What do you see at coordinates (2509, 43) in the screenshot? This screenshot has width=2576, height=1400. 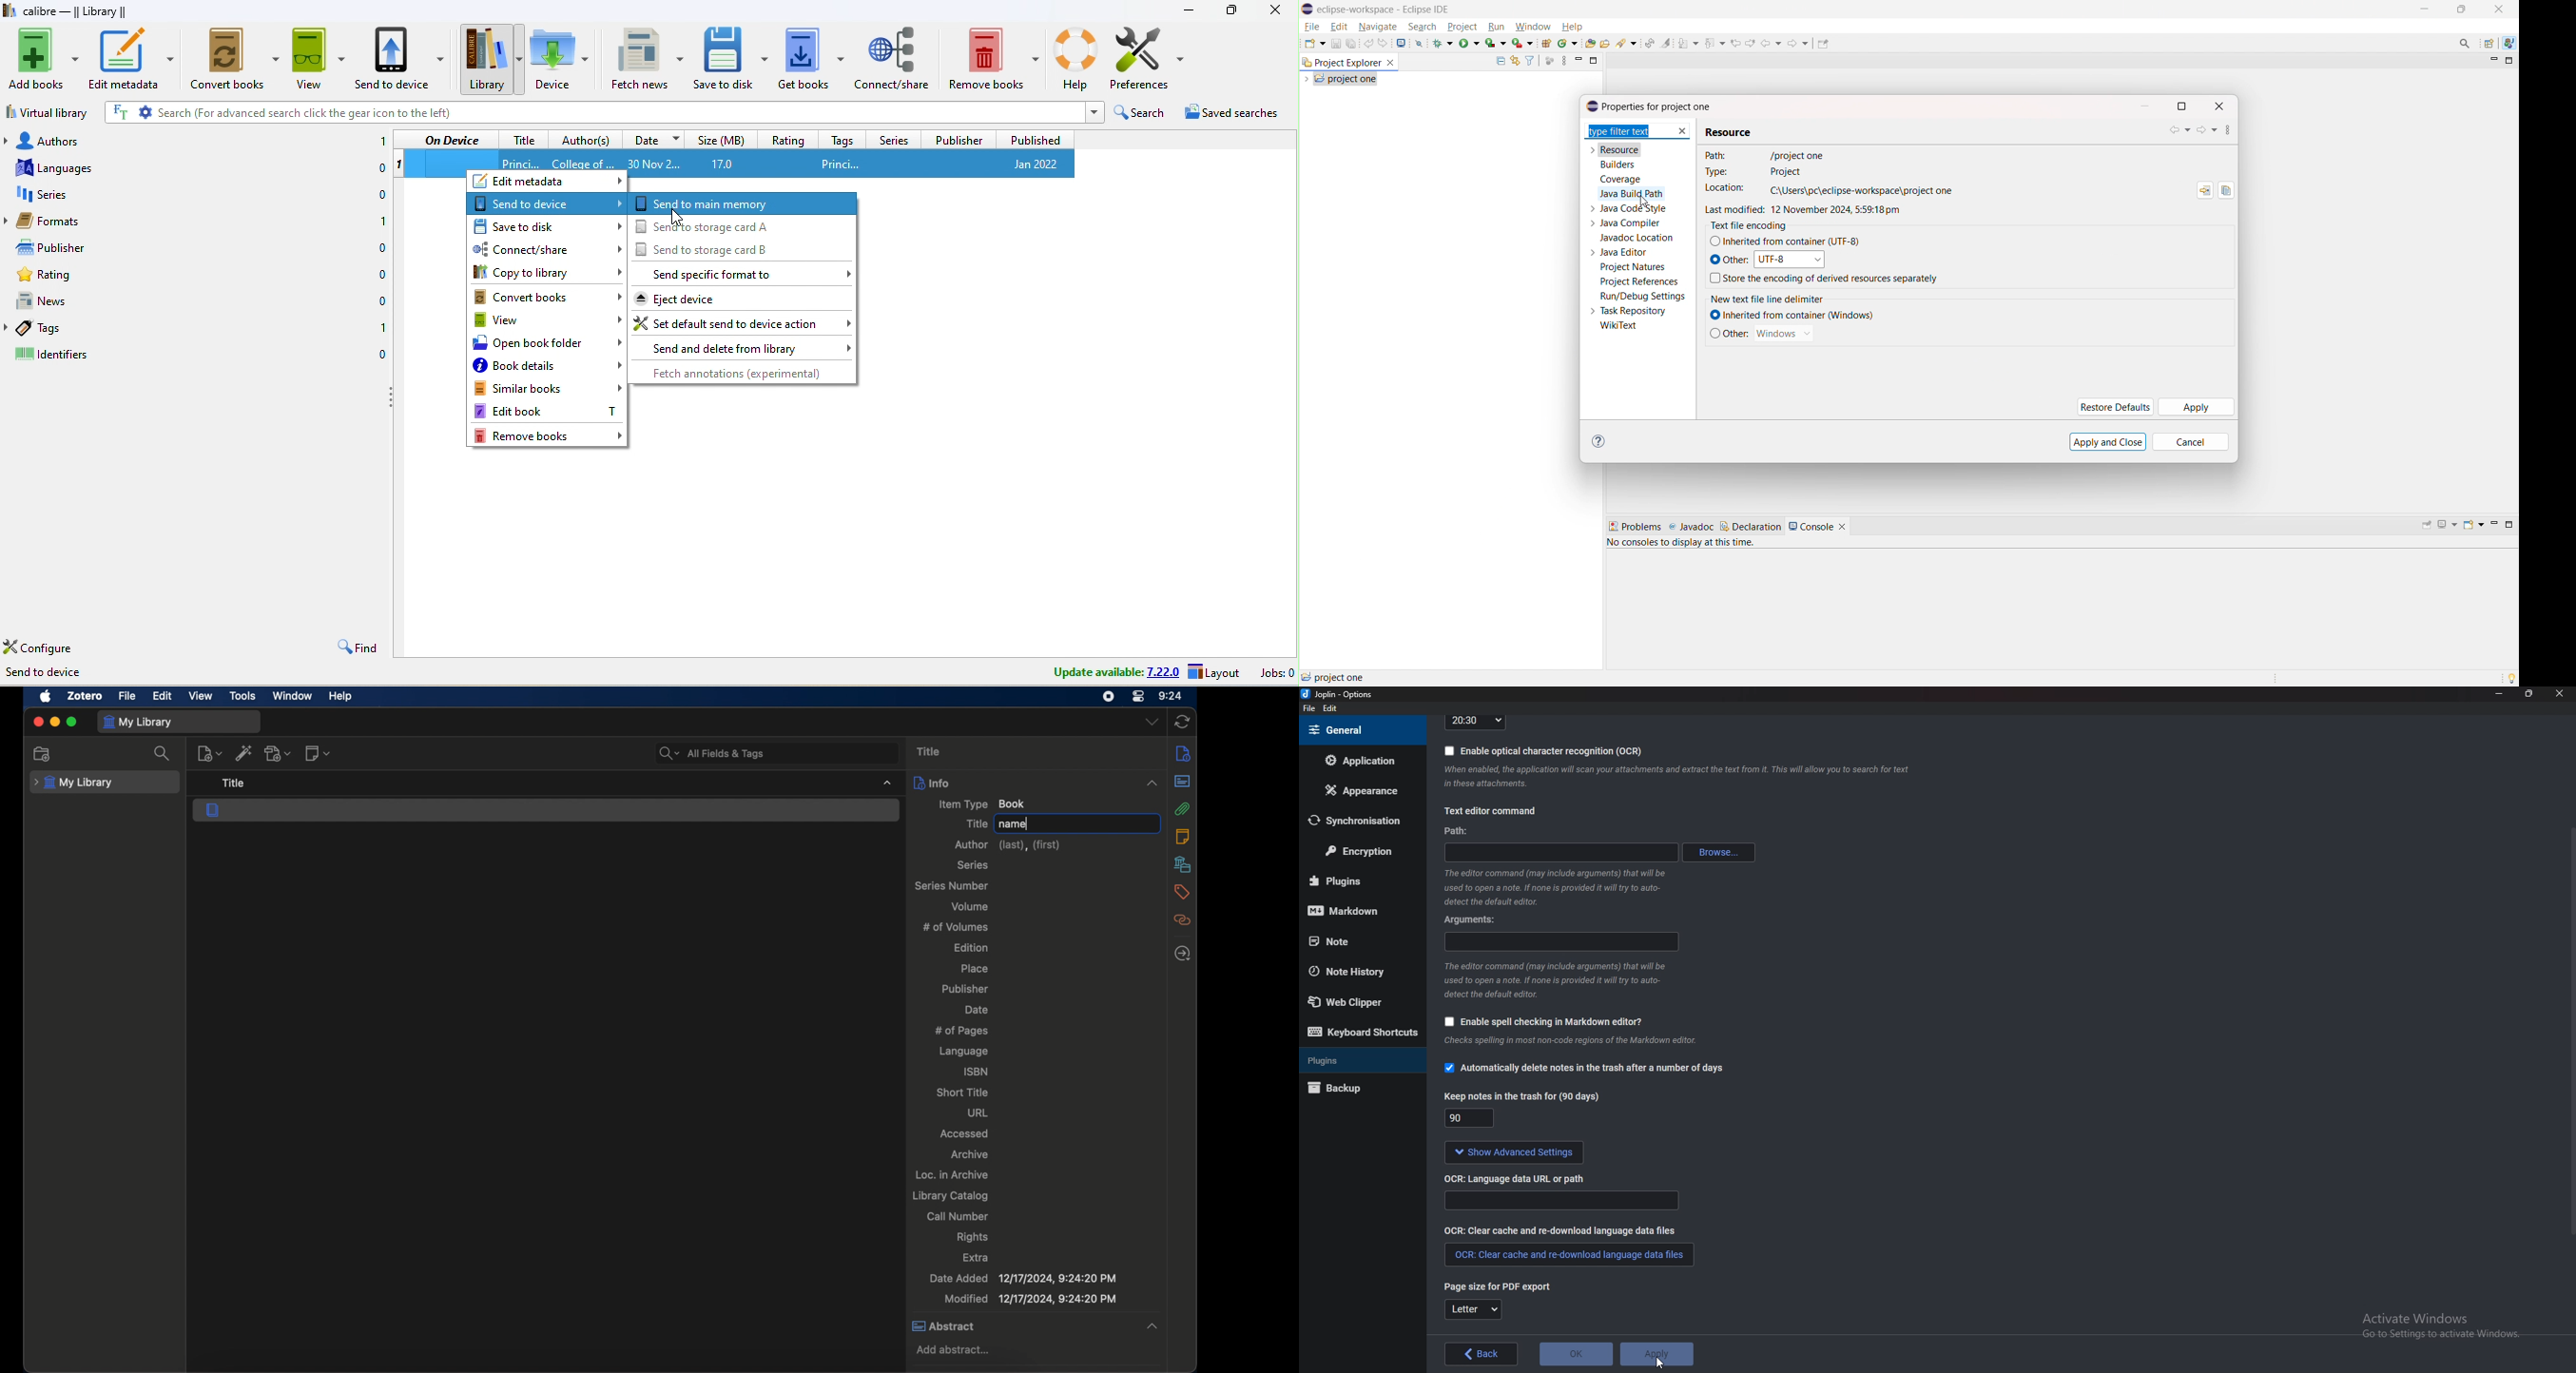 I see `java` at bounding box center [2509, 43].